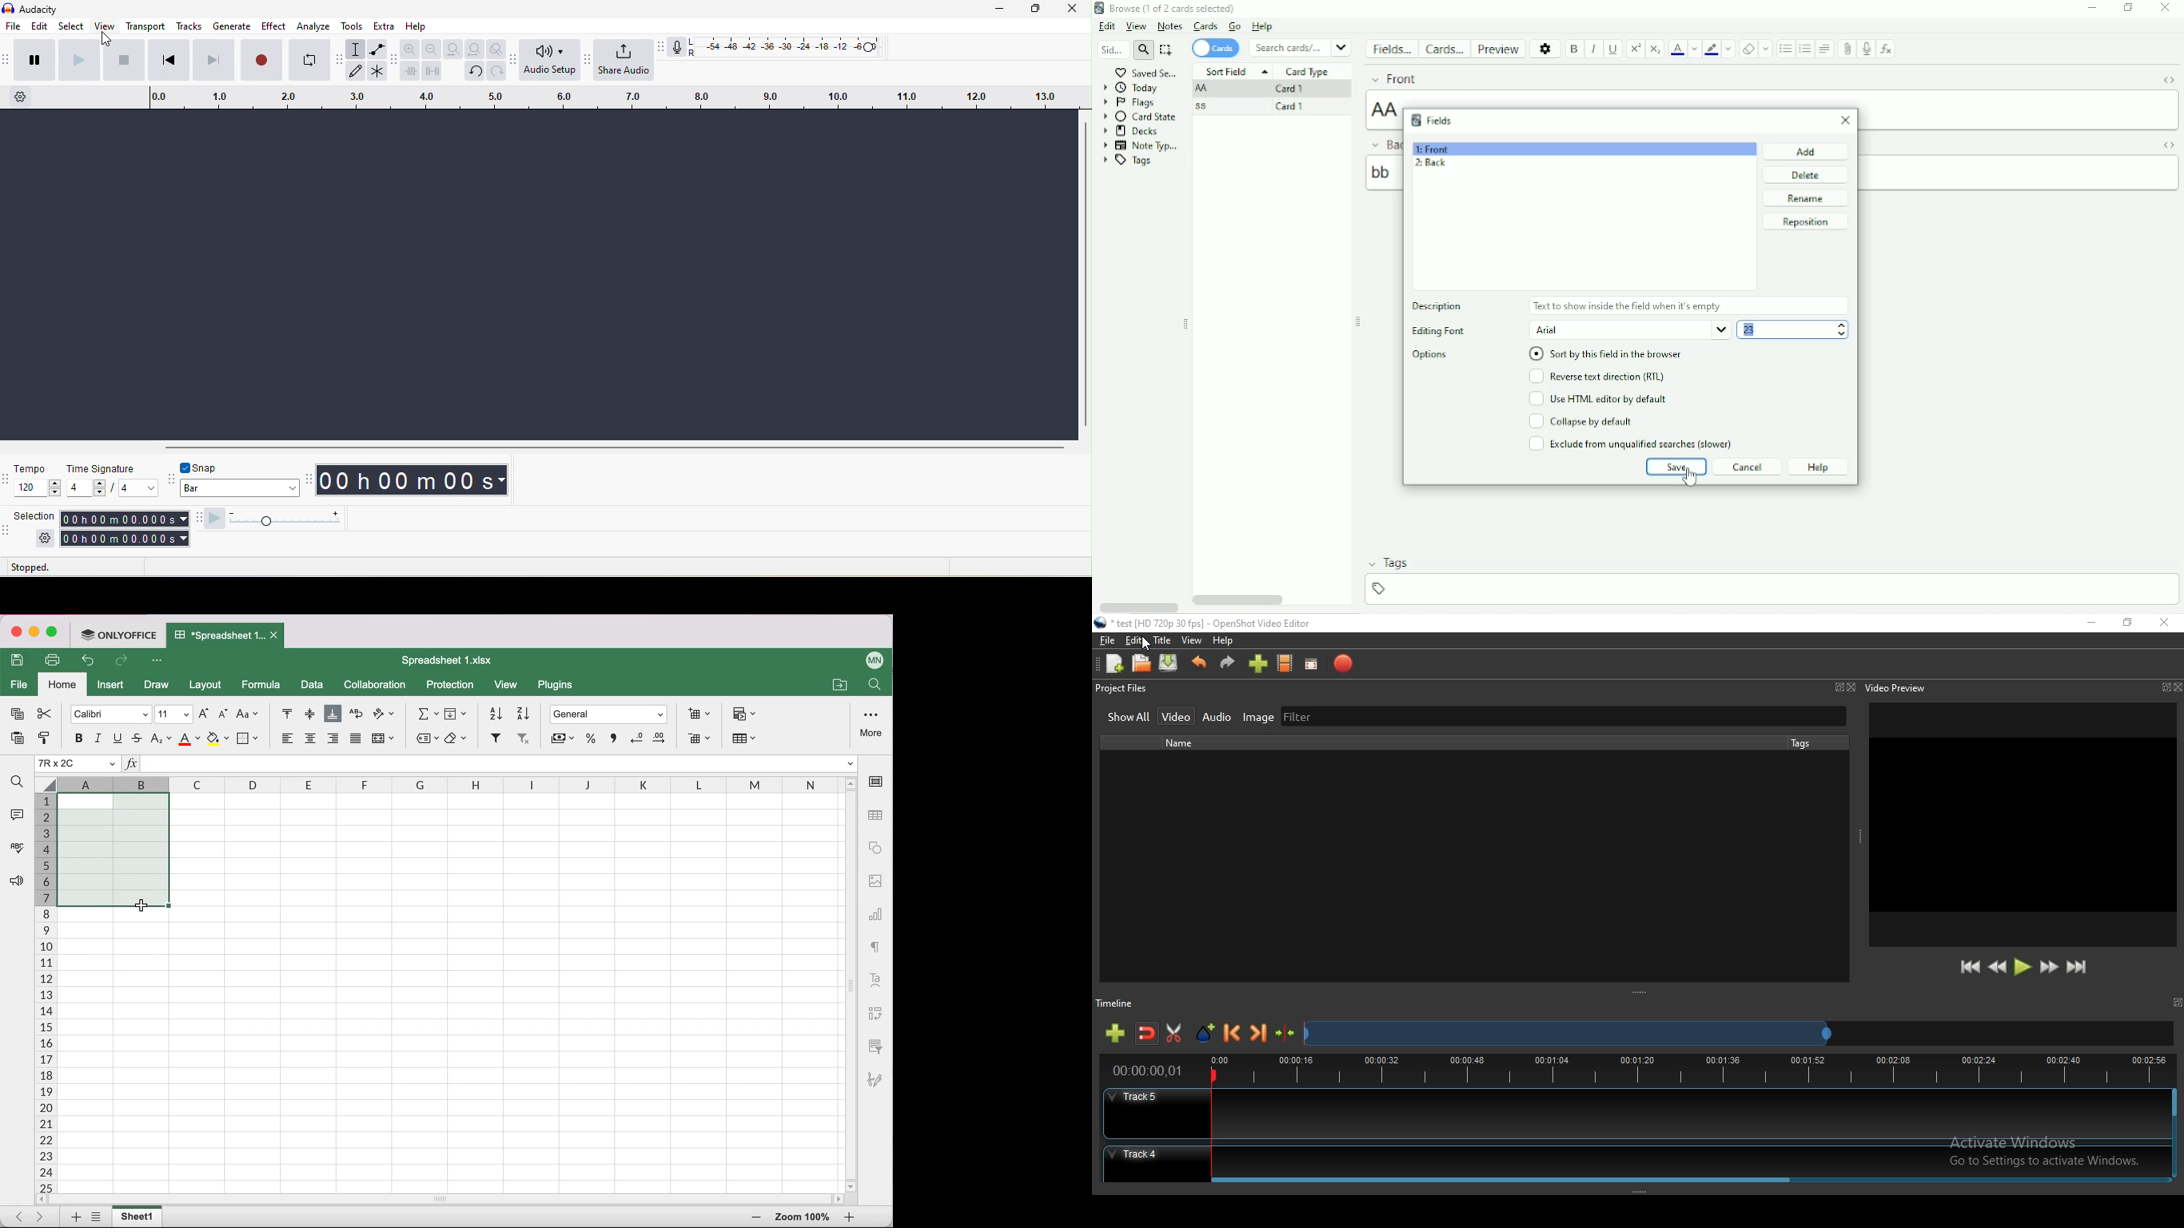 This screenshot has width=2184, height=1232. Describe the element at coordinates (1847, 50) in the screenshot. I see `Attach picture/audio/video` at that location.